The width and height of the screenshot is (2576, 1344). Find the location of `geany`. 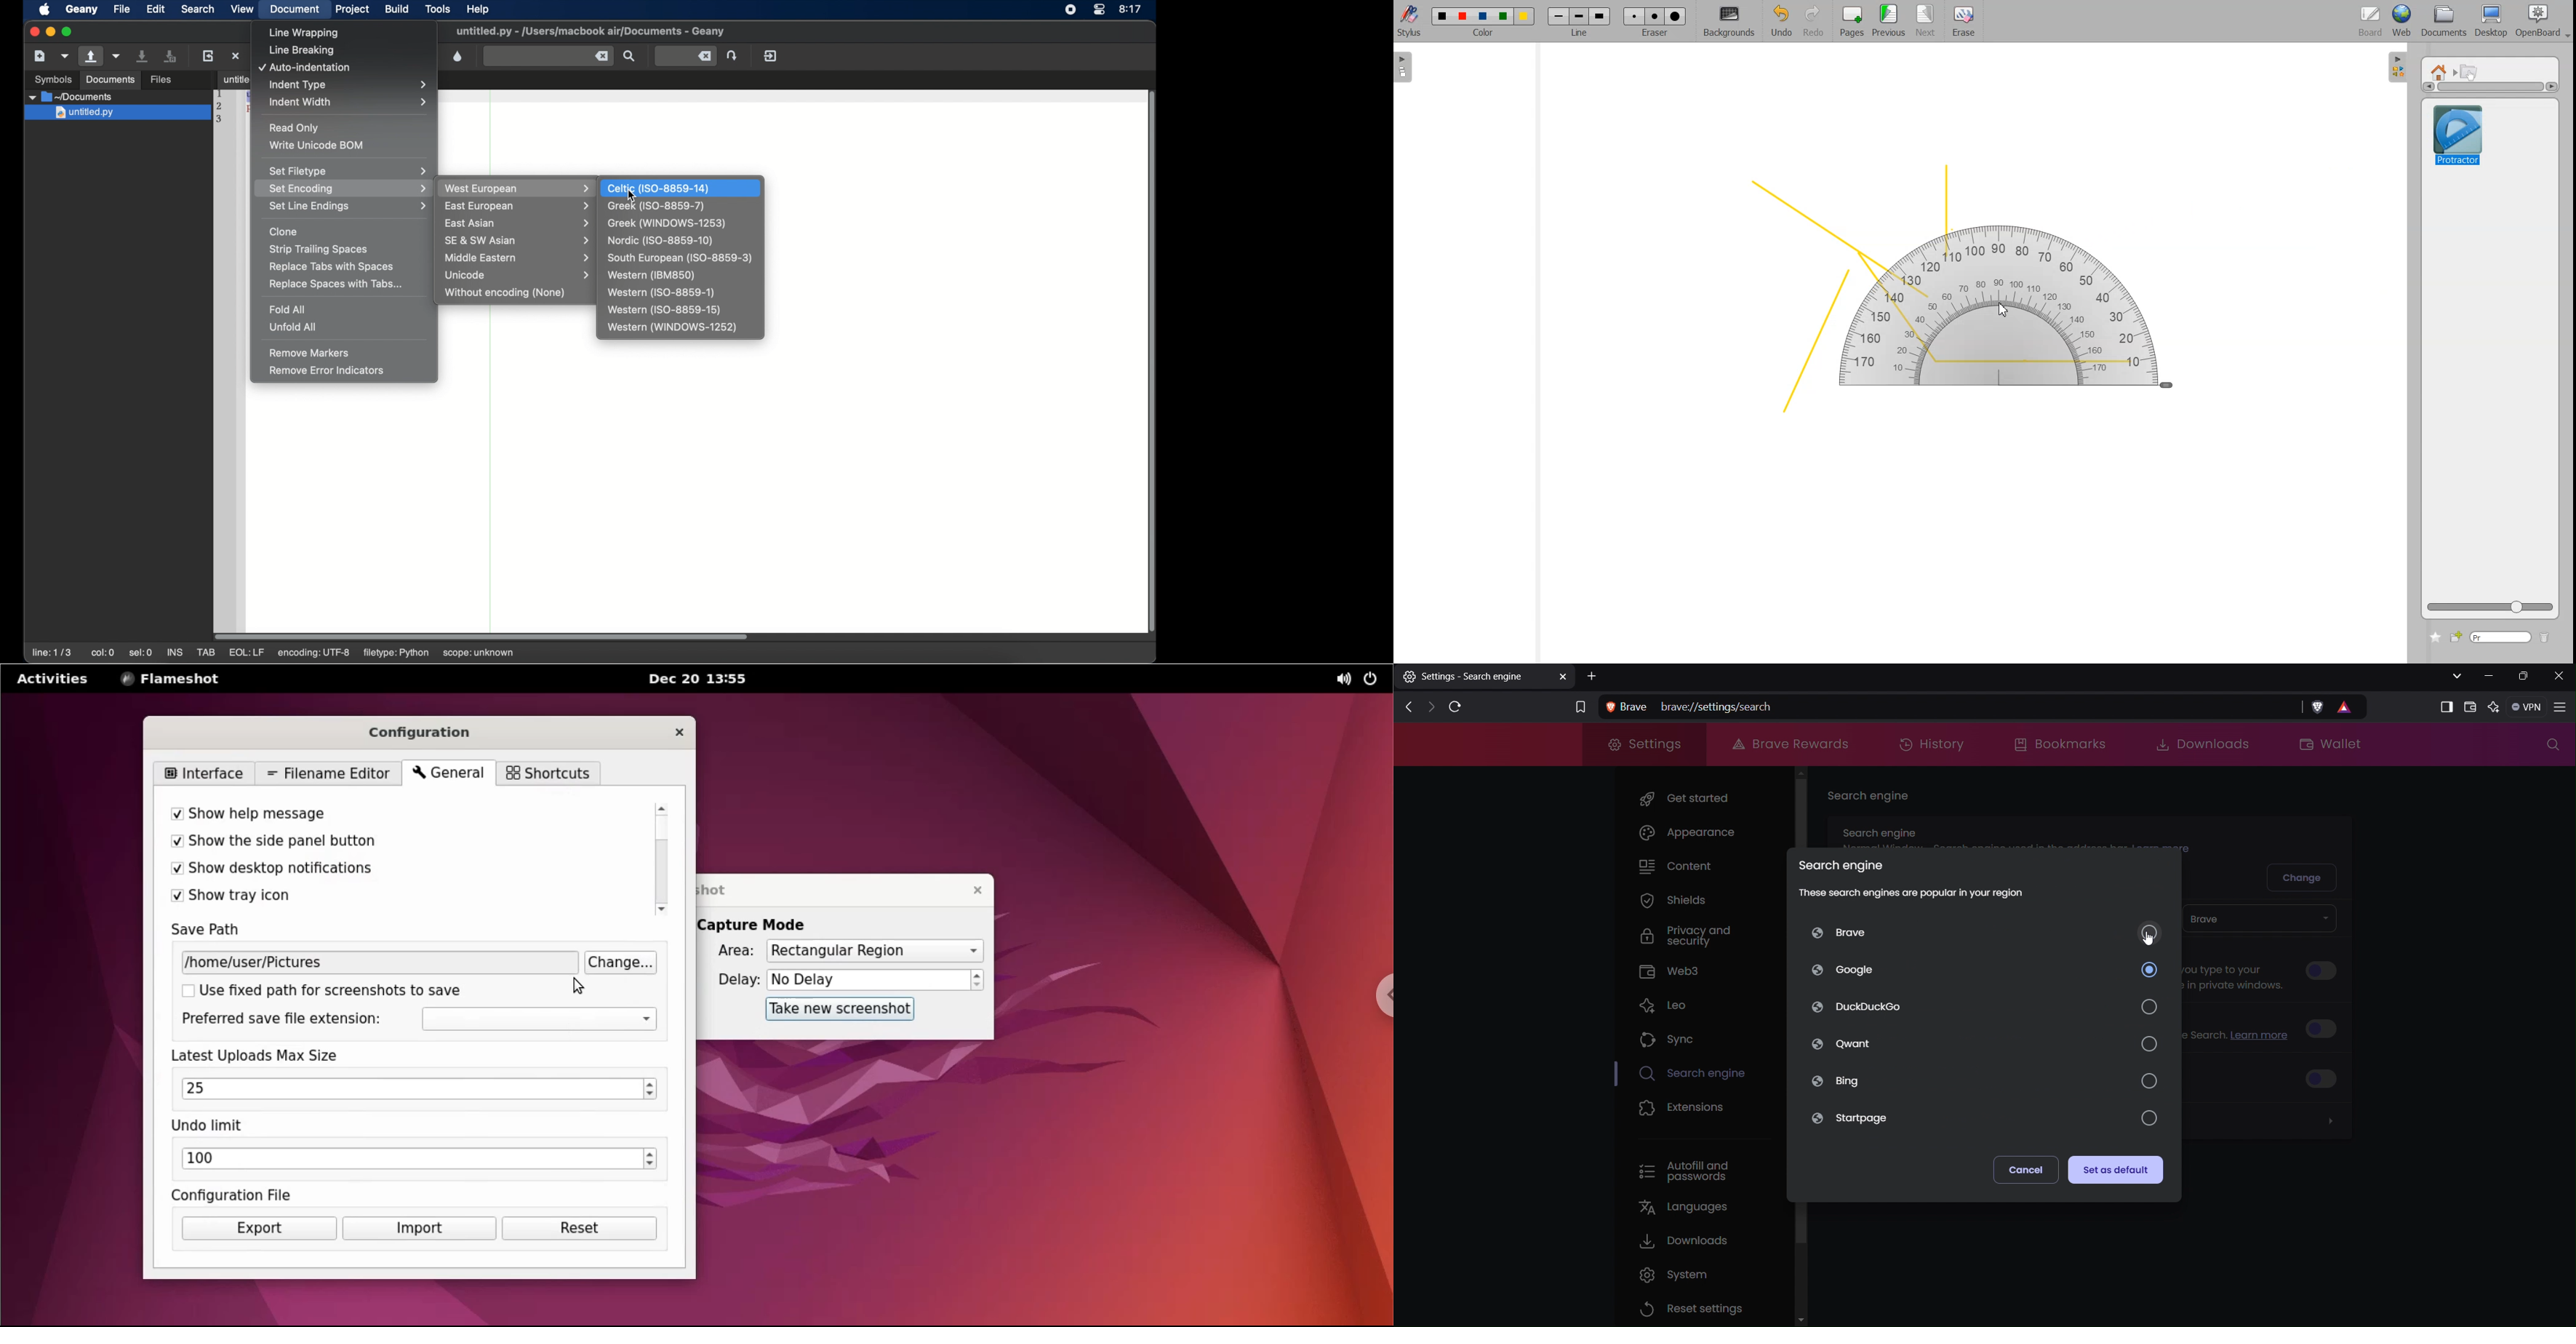

geany is located at coordinates (82, 9).